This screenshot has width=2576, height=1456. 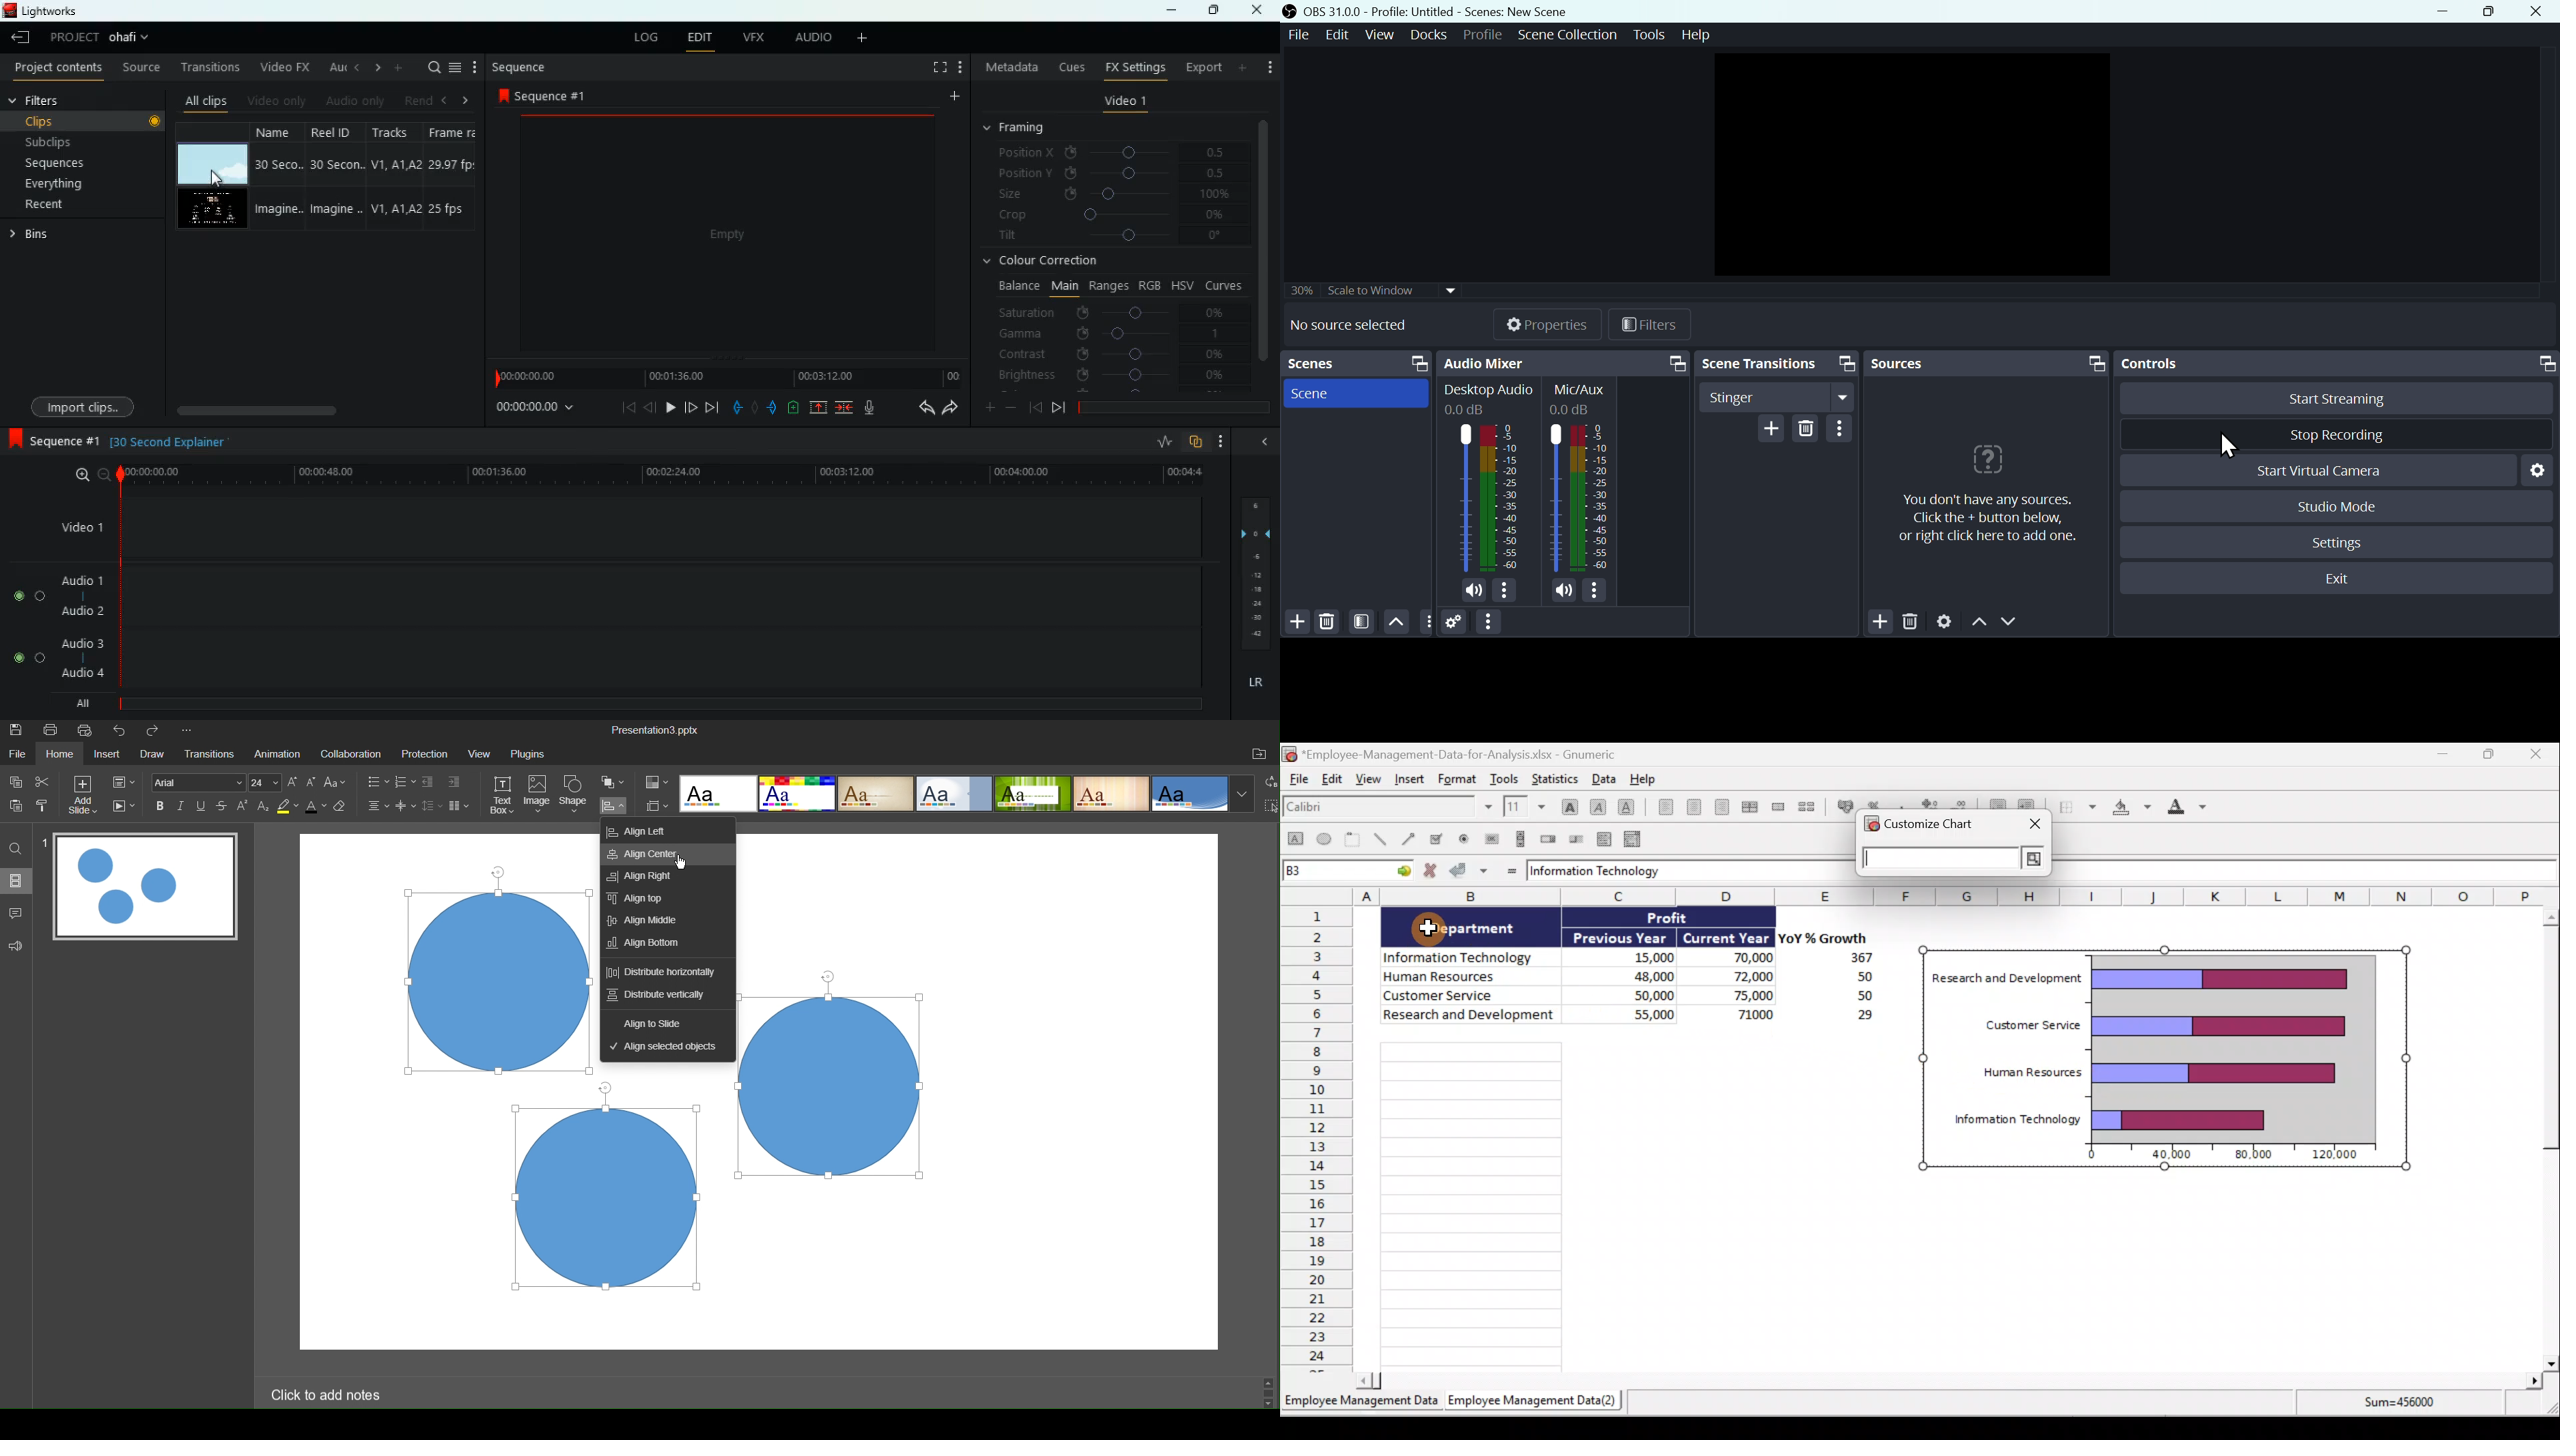 I want to click on More options, so click(x=1428, y=622).